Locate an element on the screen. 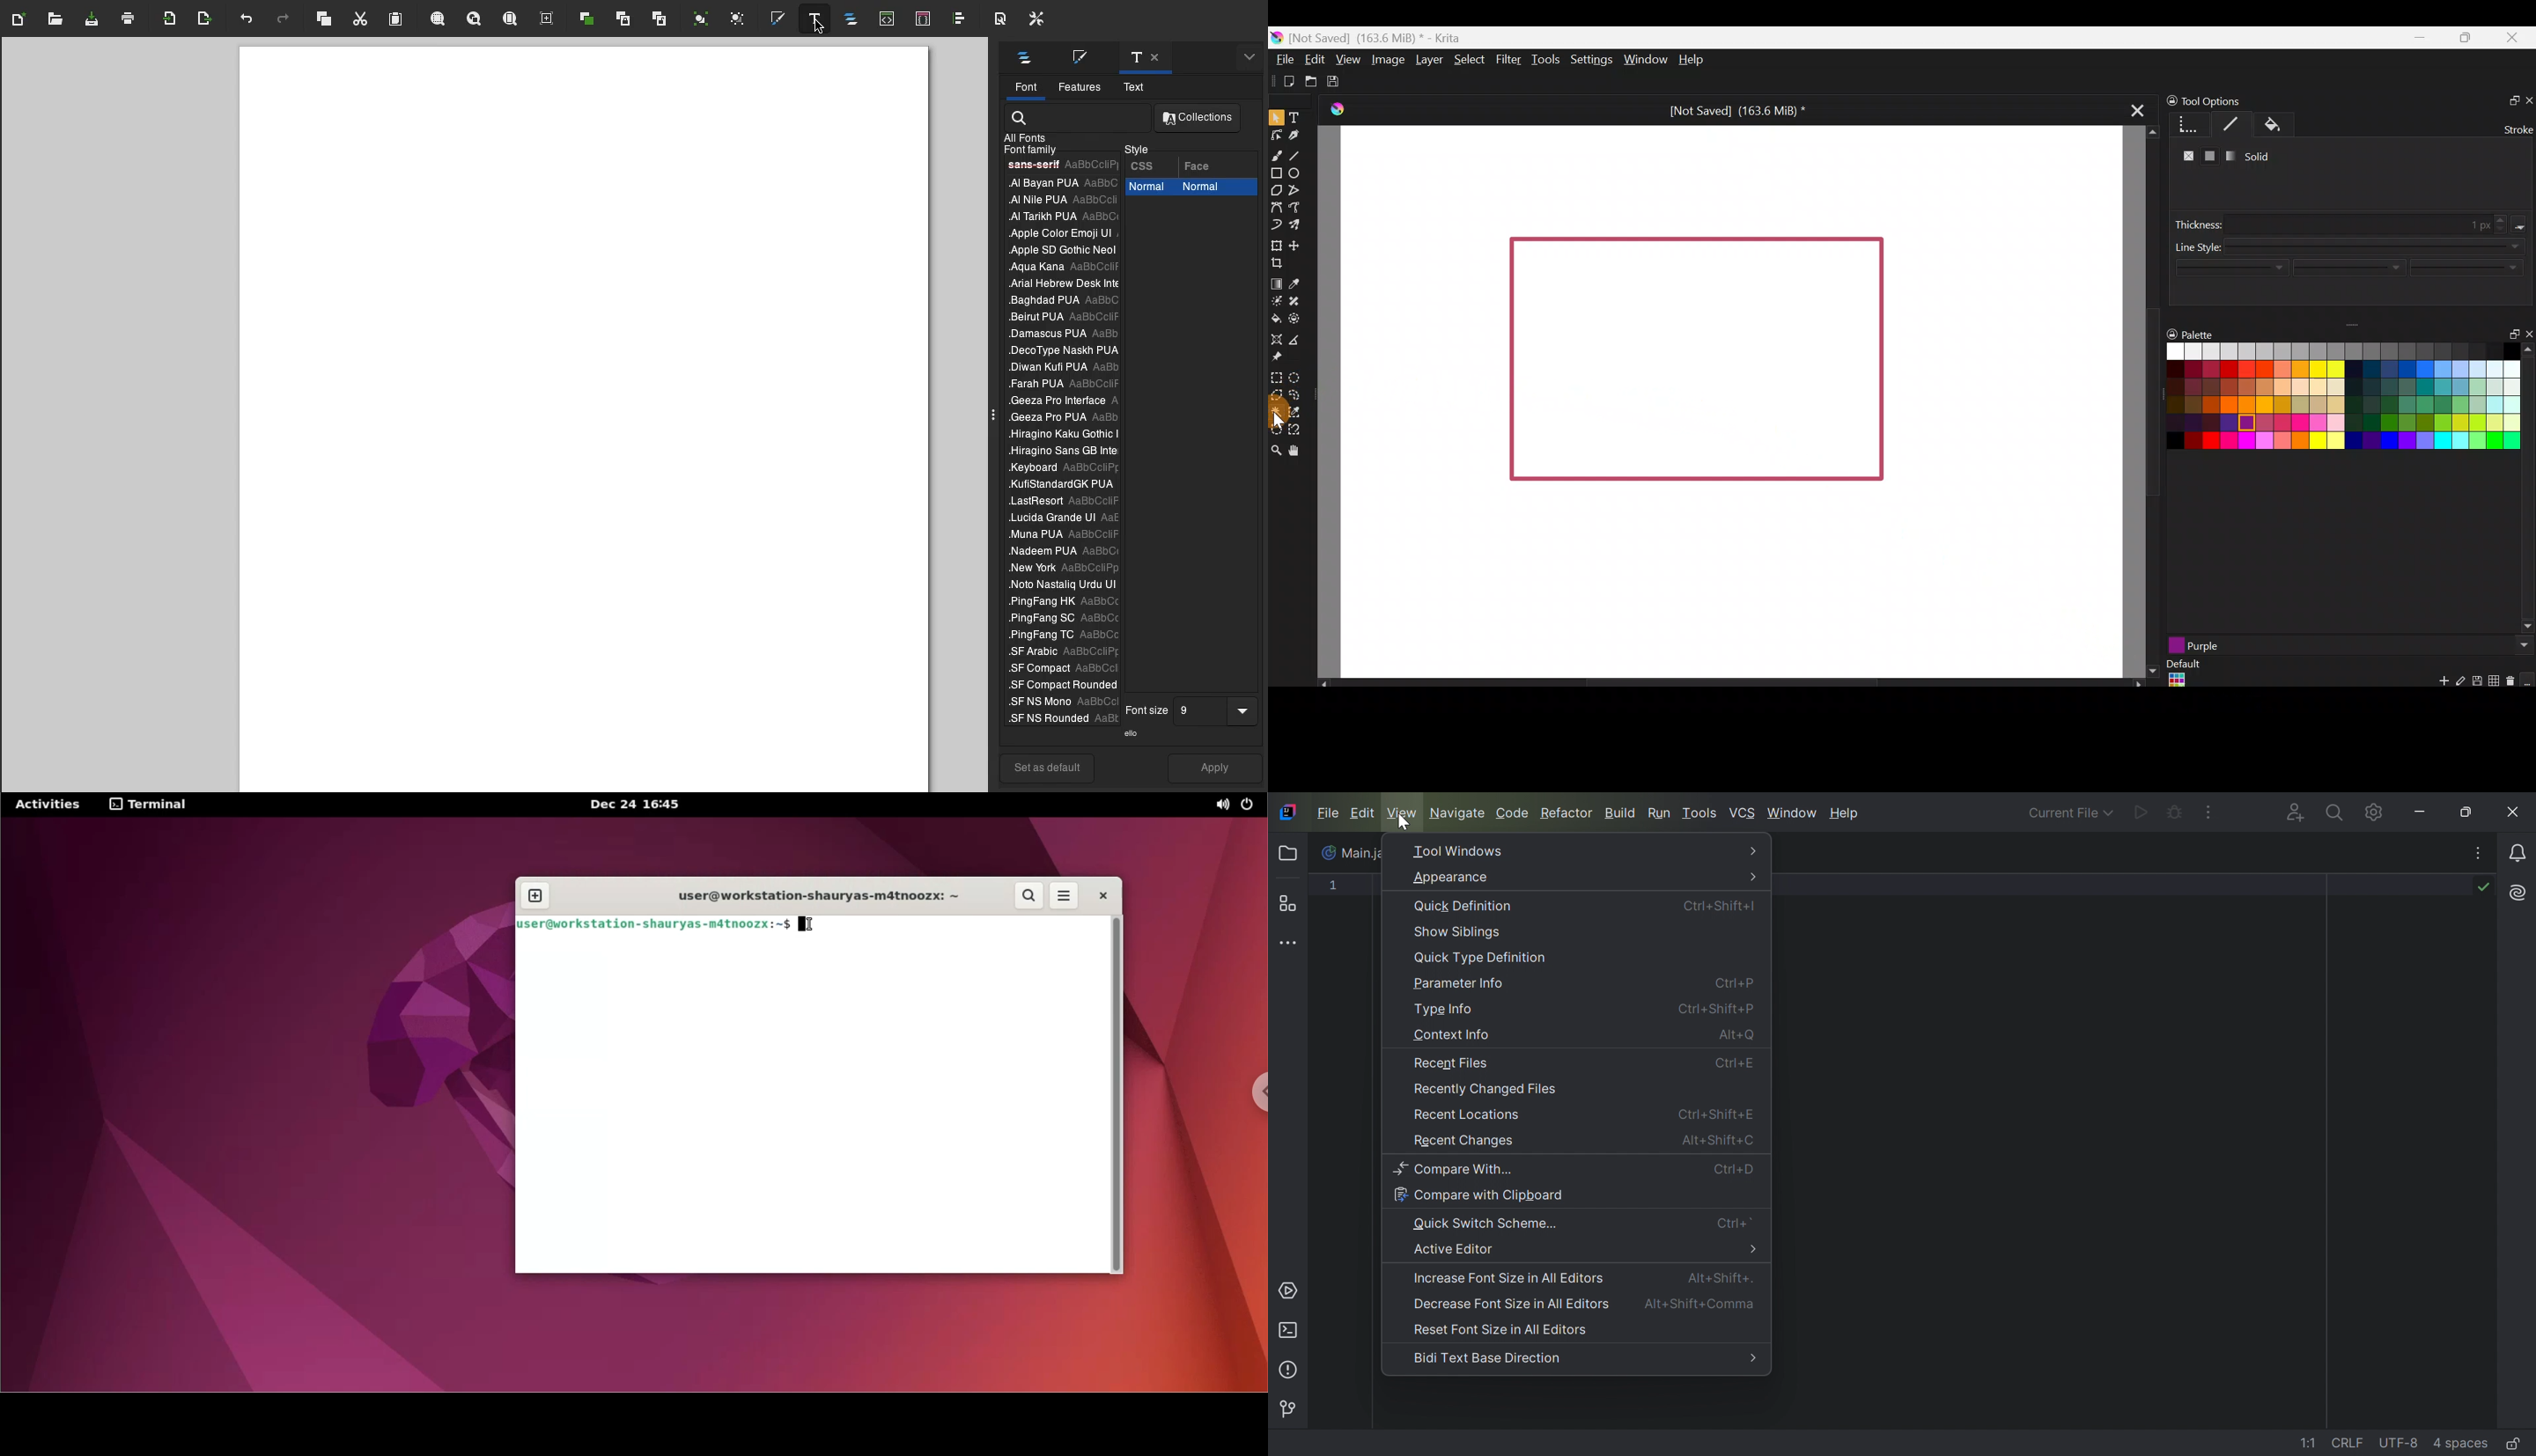 The image size is (2548, 1456). .Farah PUA is located at coordinates (1064, 383).